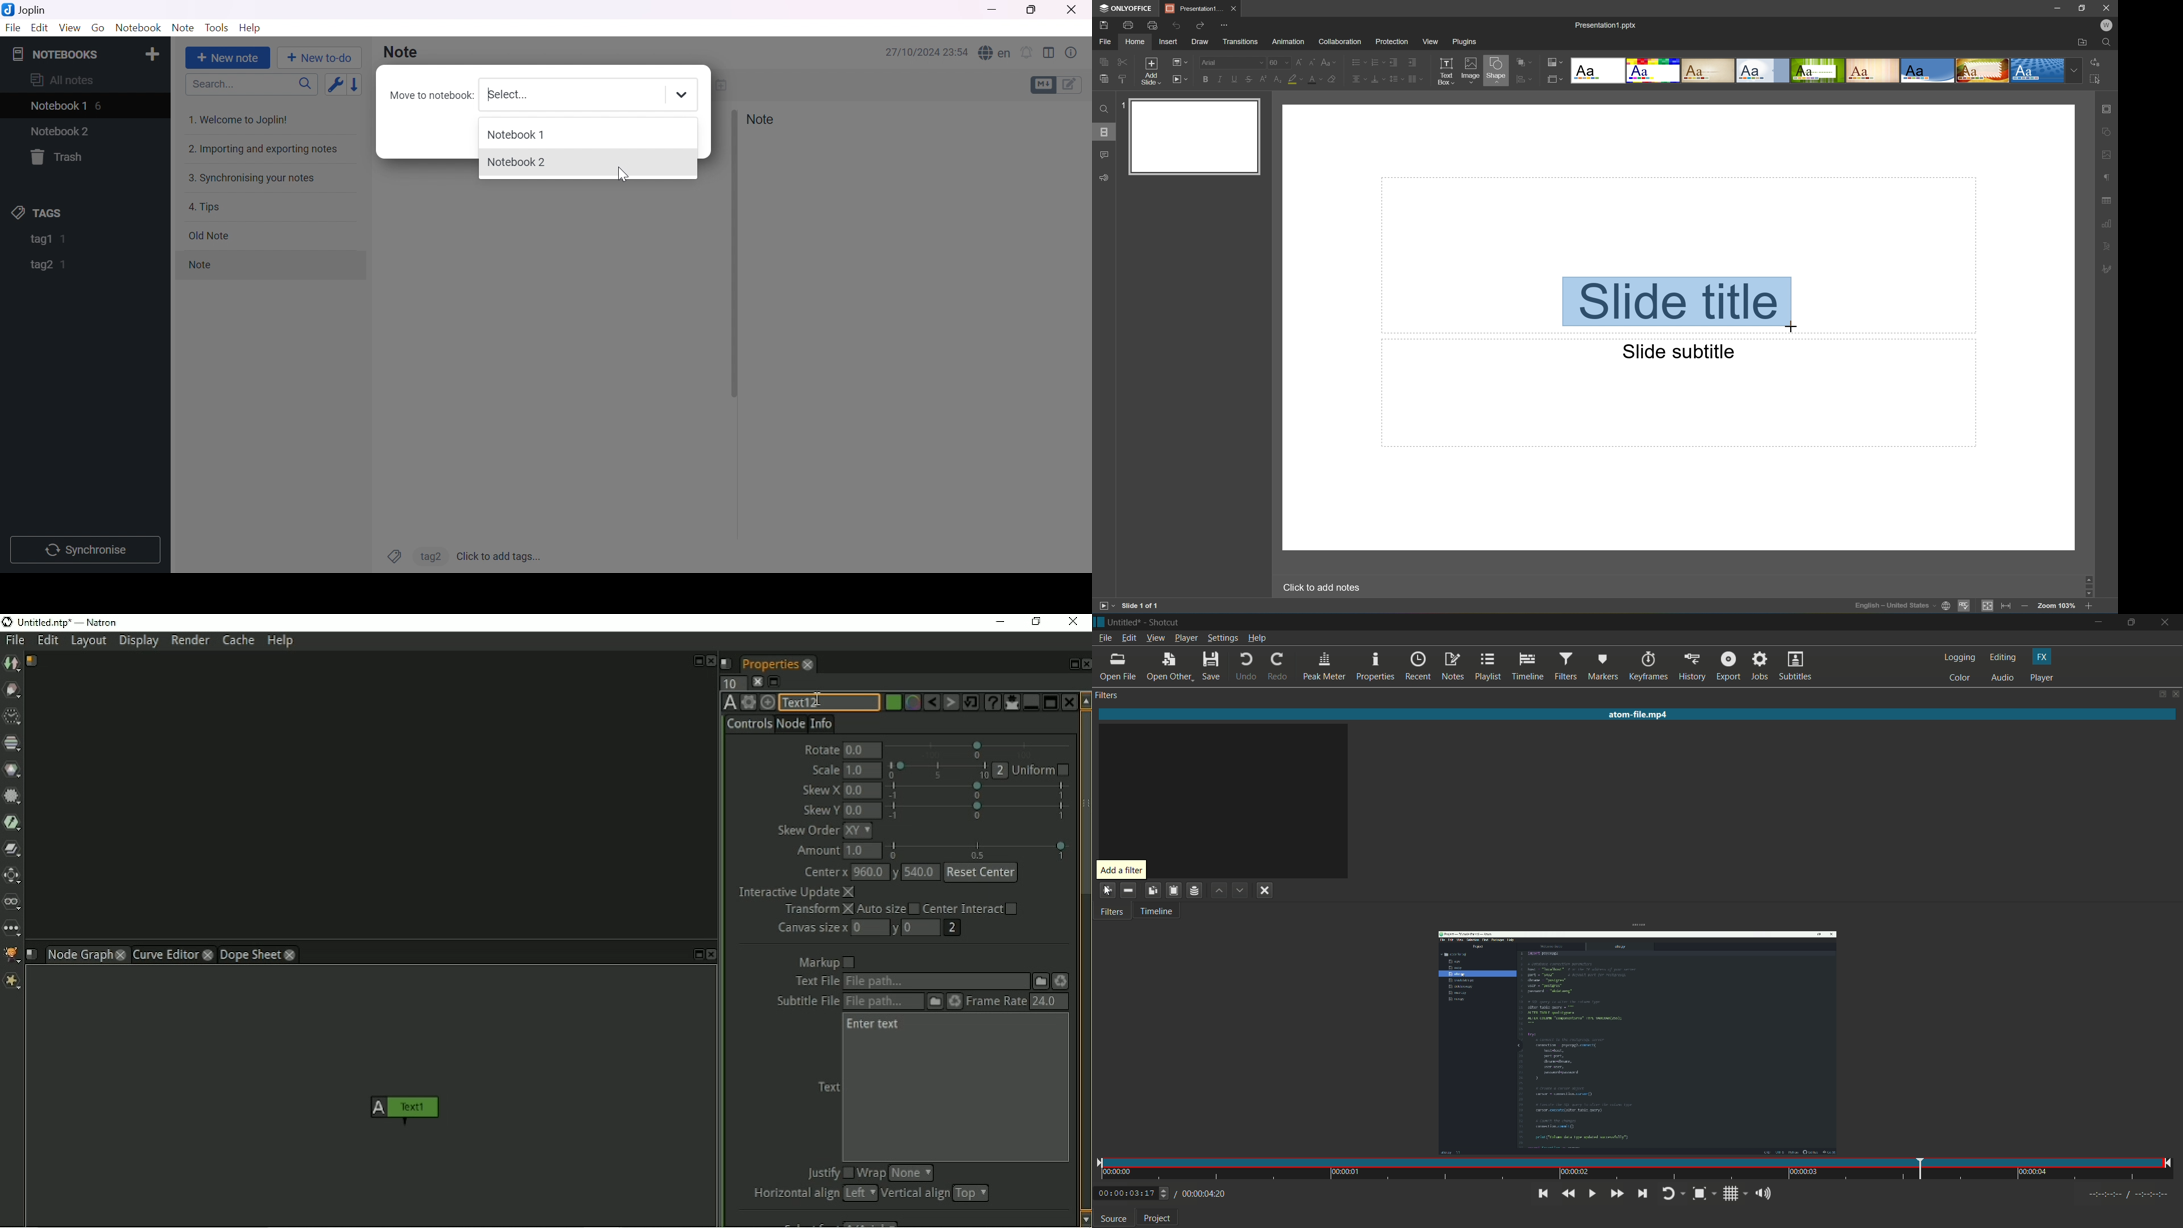  I want to click on Start slideshow, so click(1181, 79).